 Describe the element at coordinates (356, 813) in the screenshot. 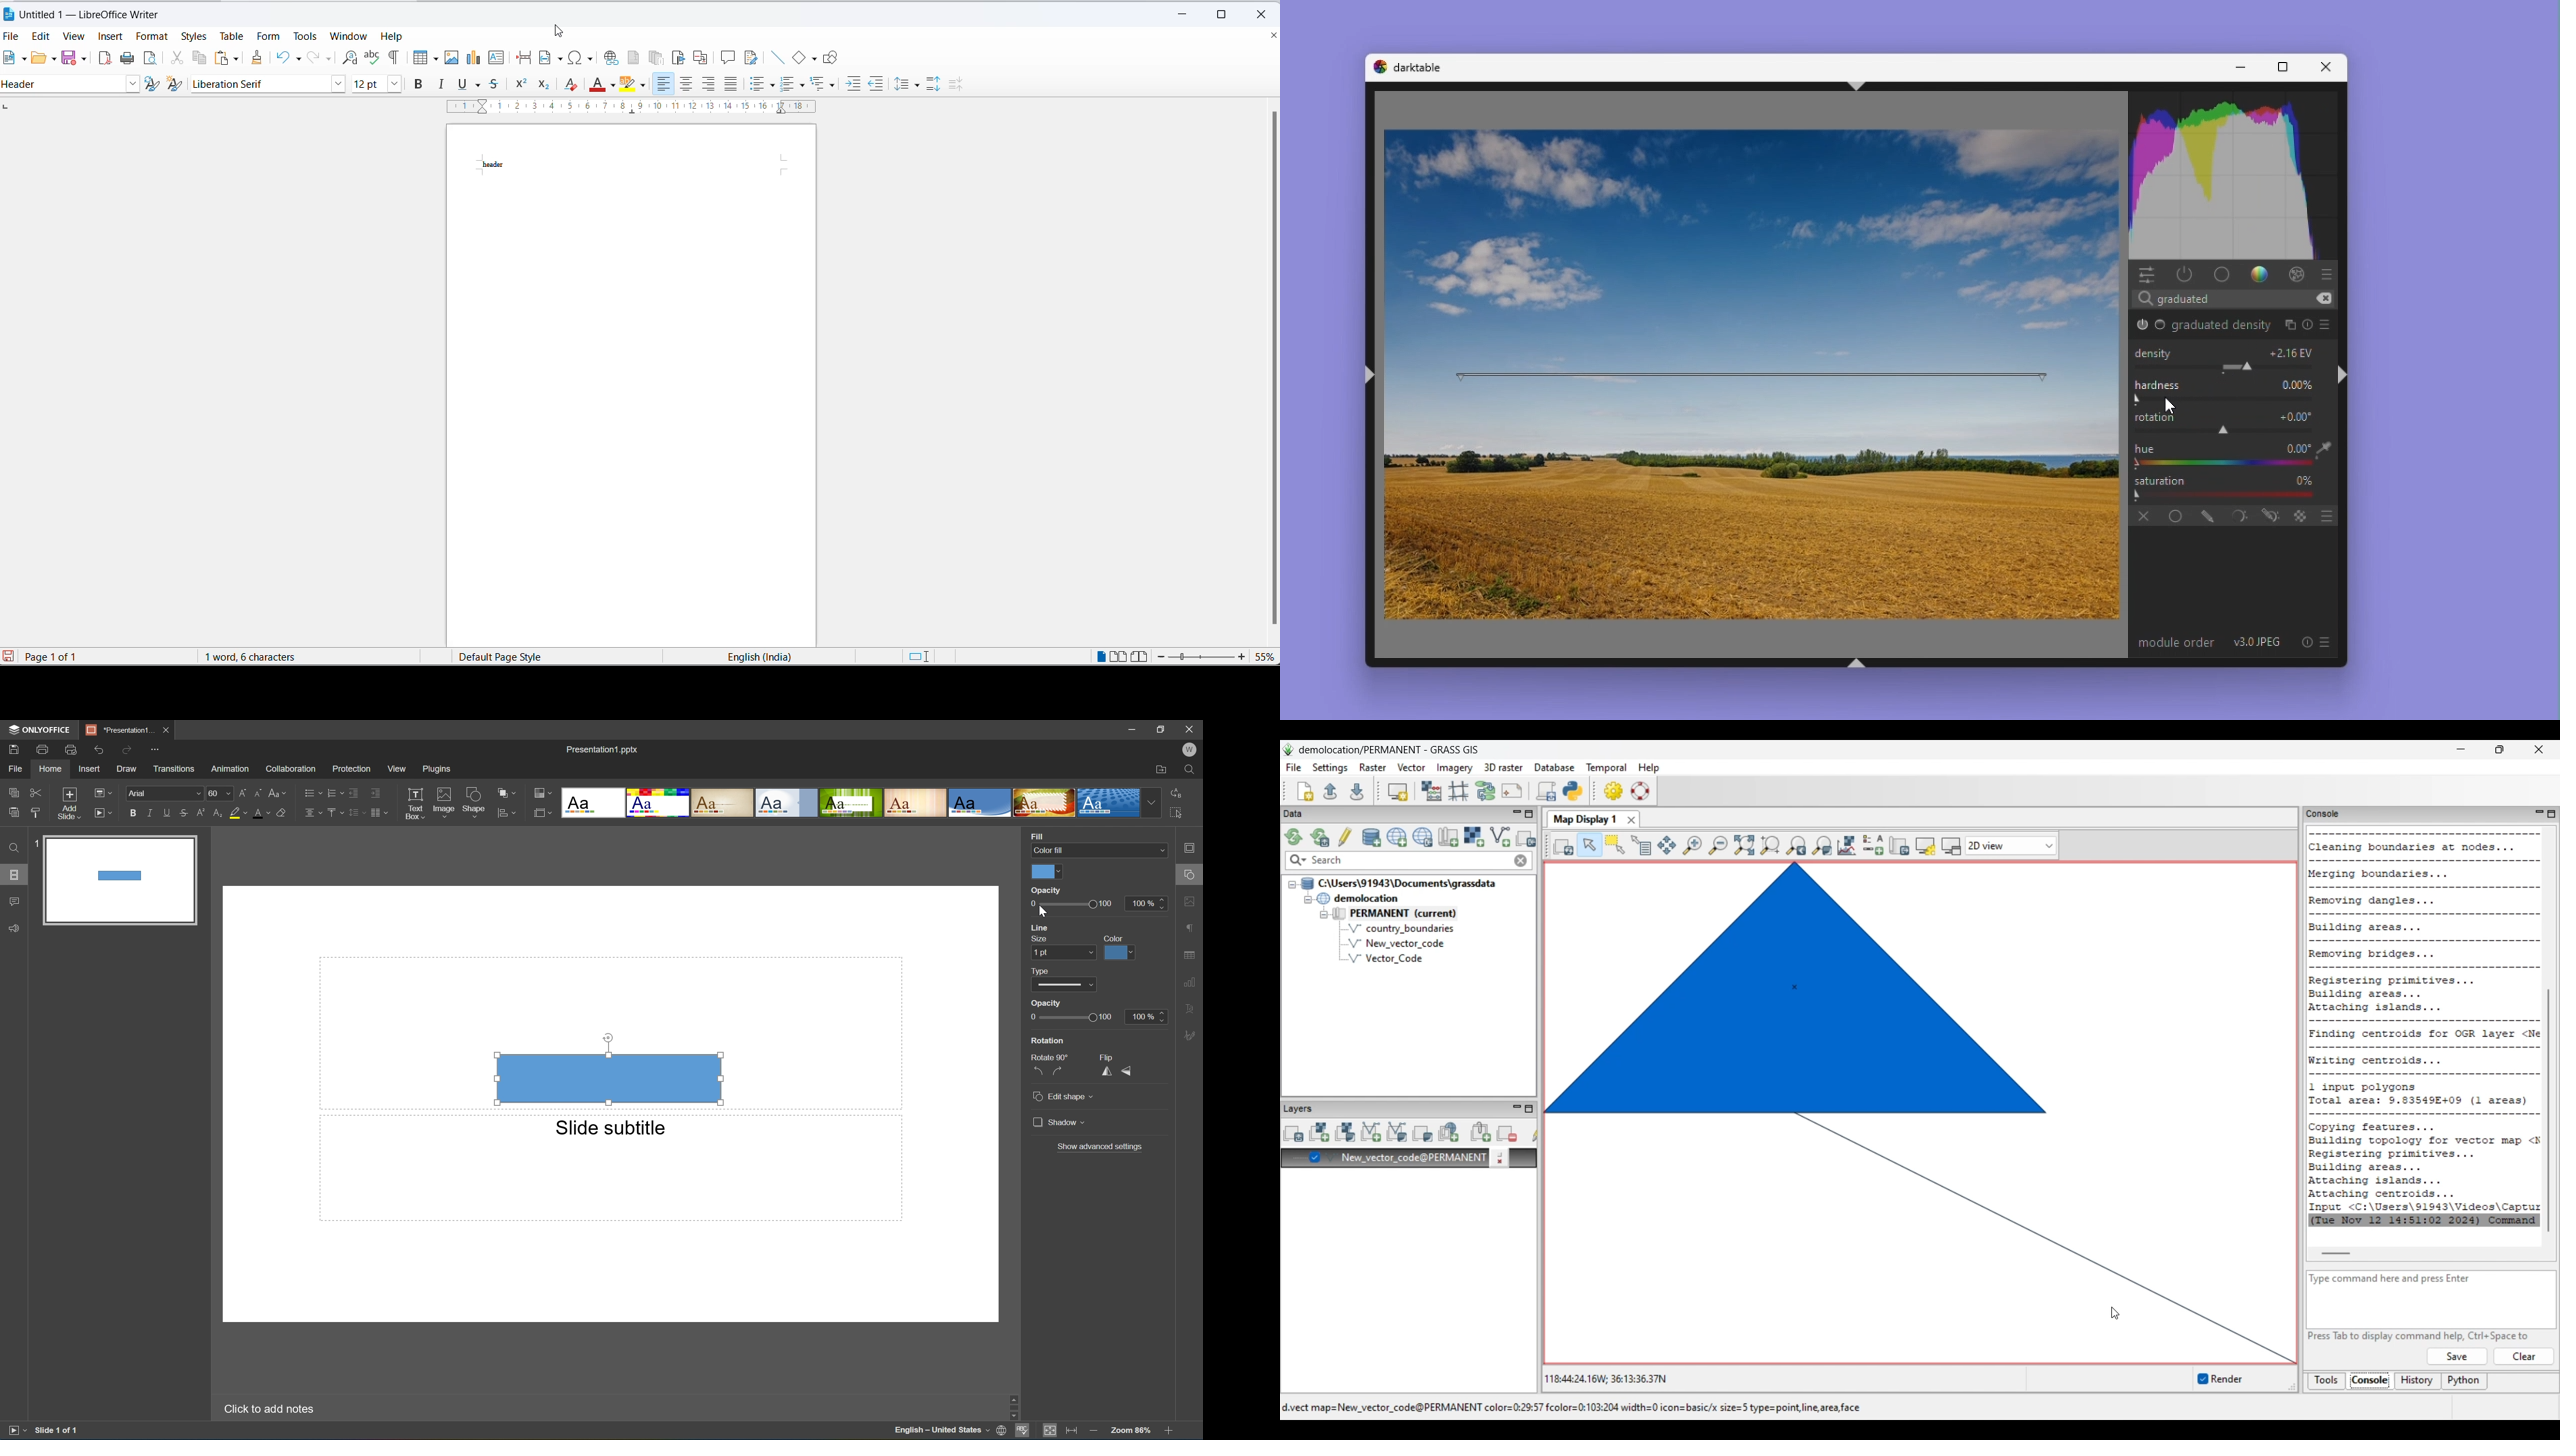

I see `Line spacing` at that location.